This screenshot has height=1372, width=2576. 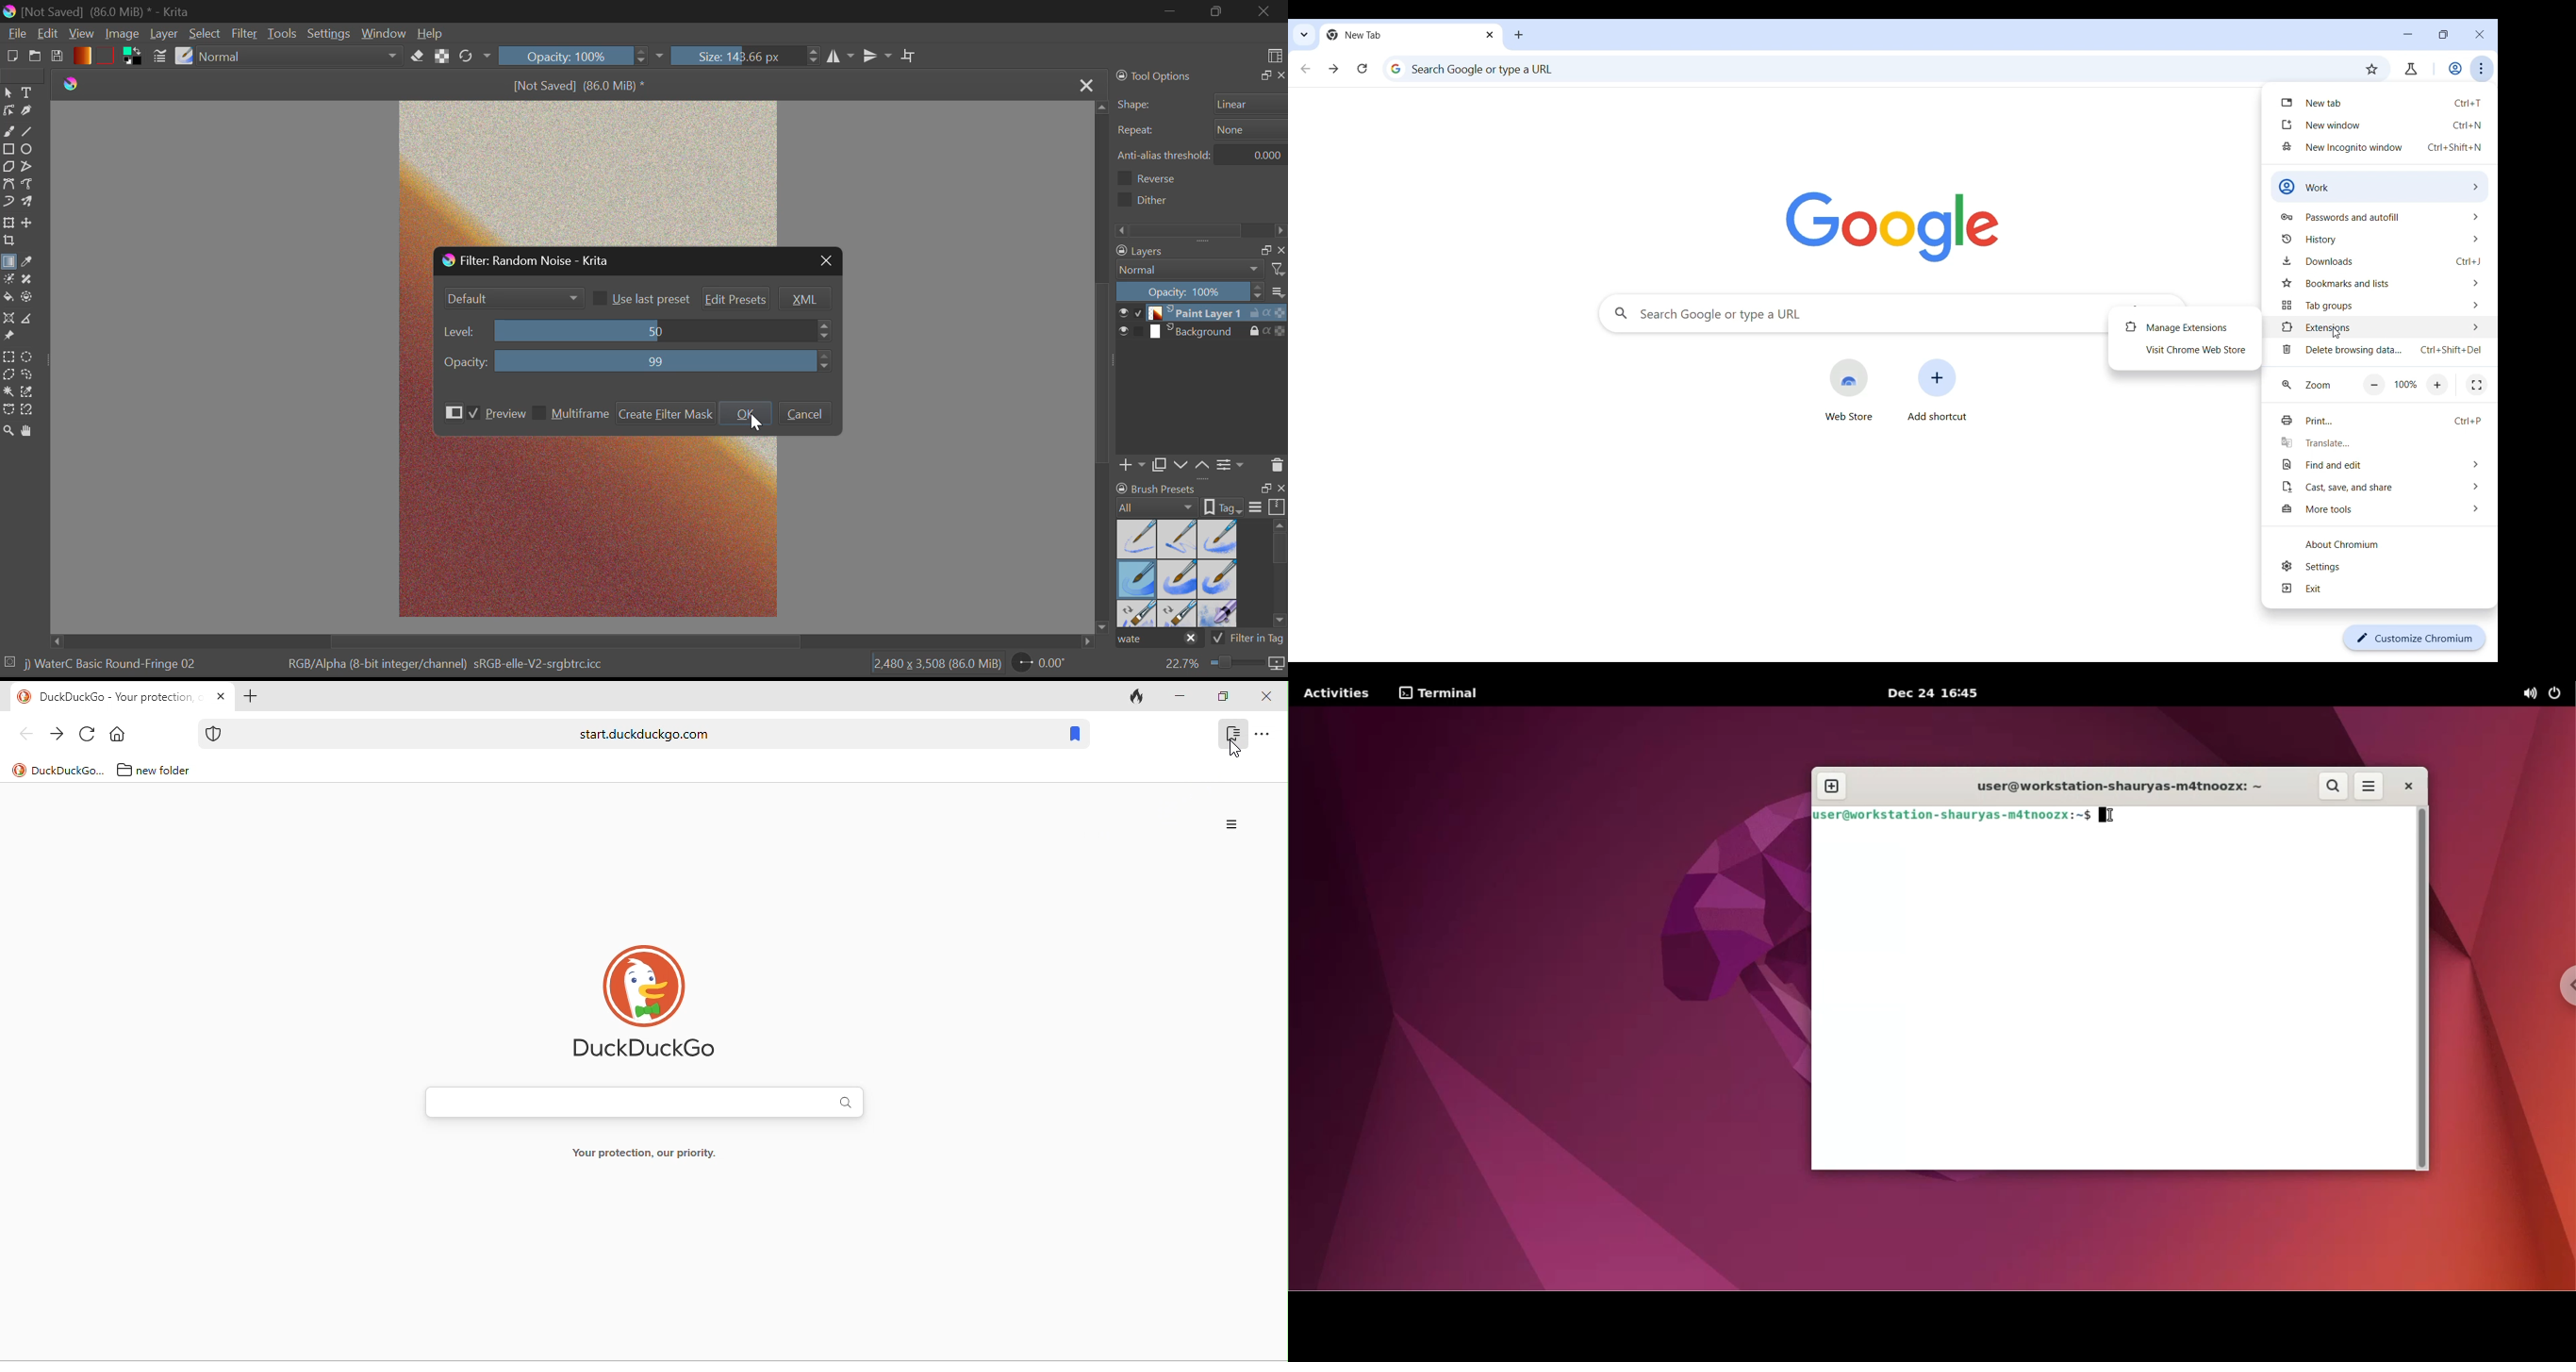 What do you see at coordinates (2383, 464) in the screenshot?
I see `Find and edit options` at bounding box center [2383, 464].